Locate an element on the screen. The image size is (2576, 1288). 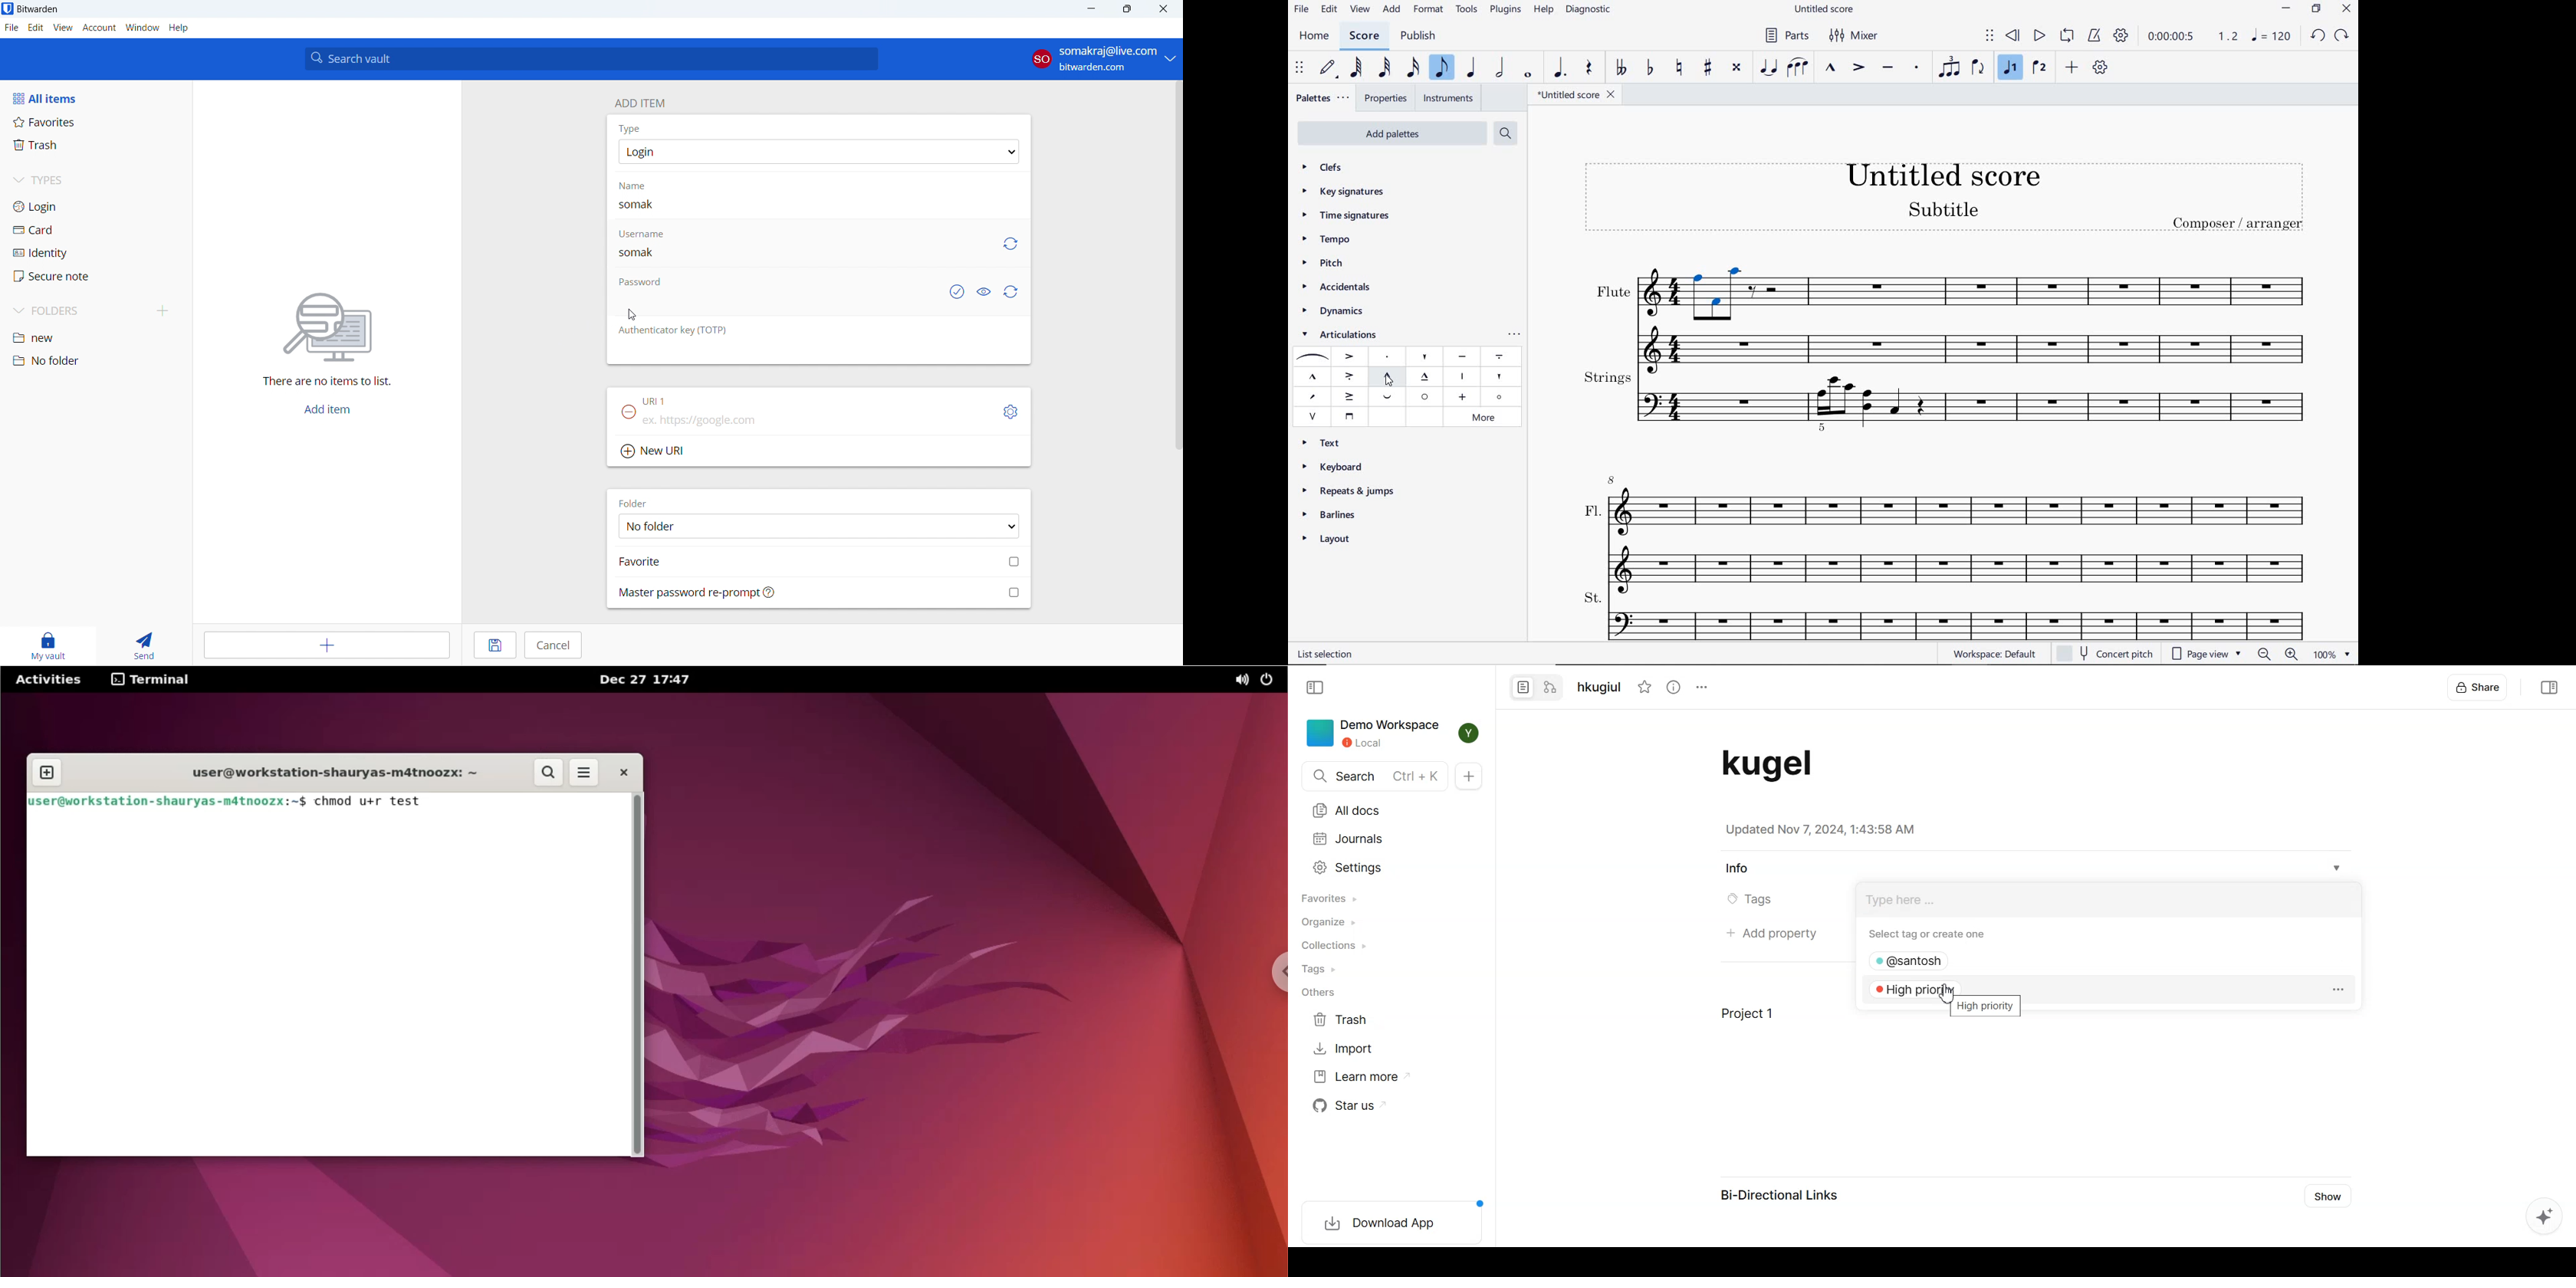
Show is located at coordinates (2330, 1196).